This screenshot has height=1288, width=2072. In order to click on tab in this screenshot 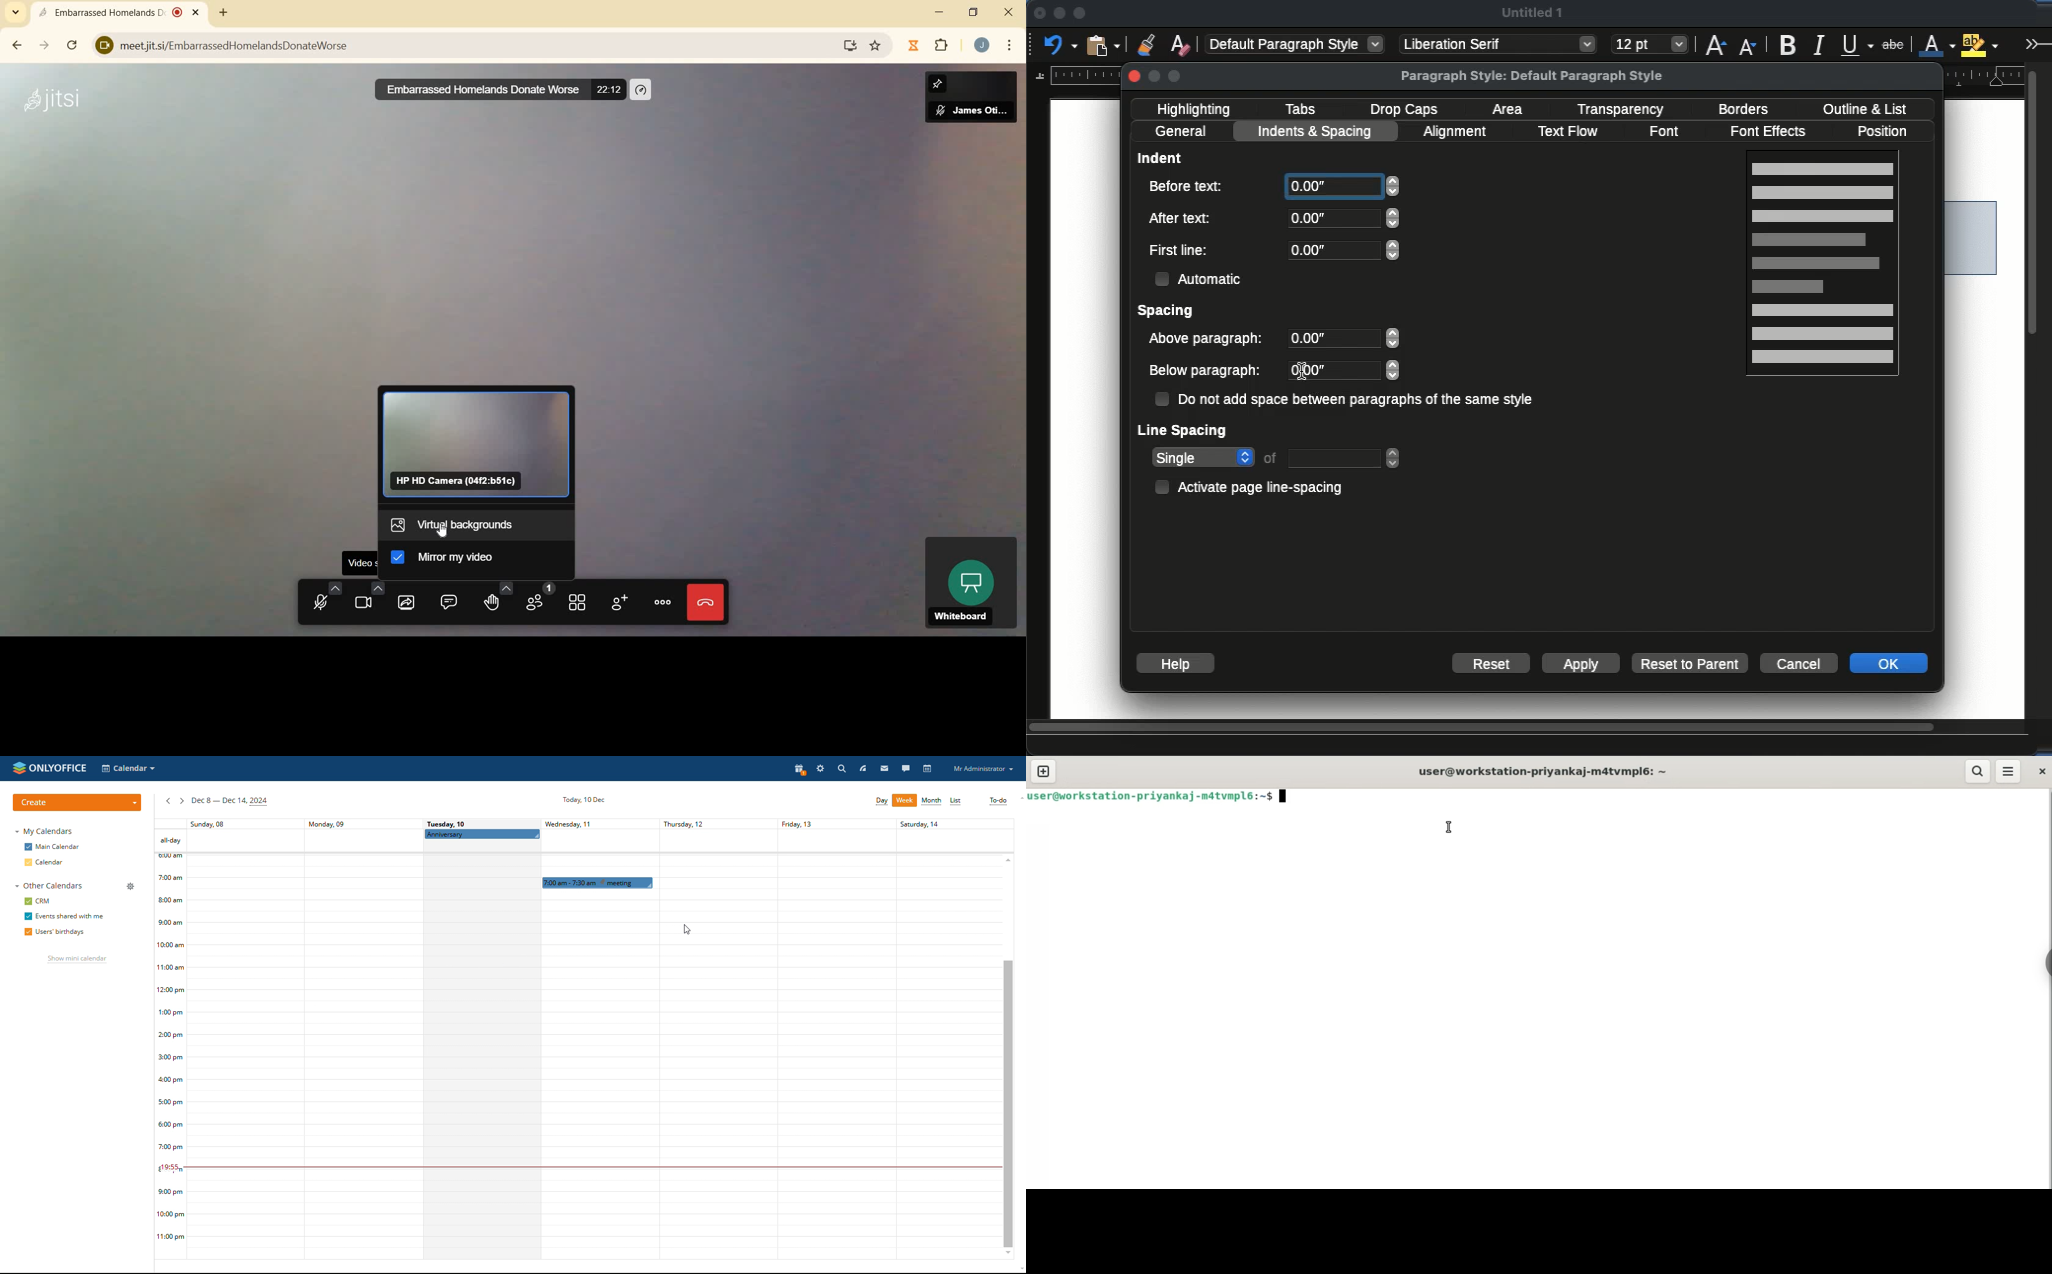, I will do `click(1346, 458)`.